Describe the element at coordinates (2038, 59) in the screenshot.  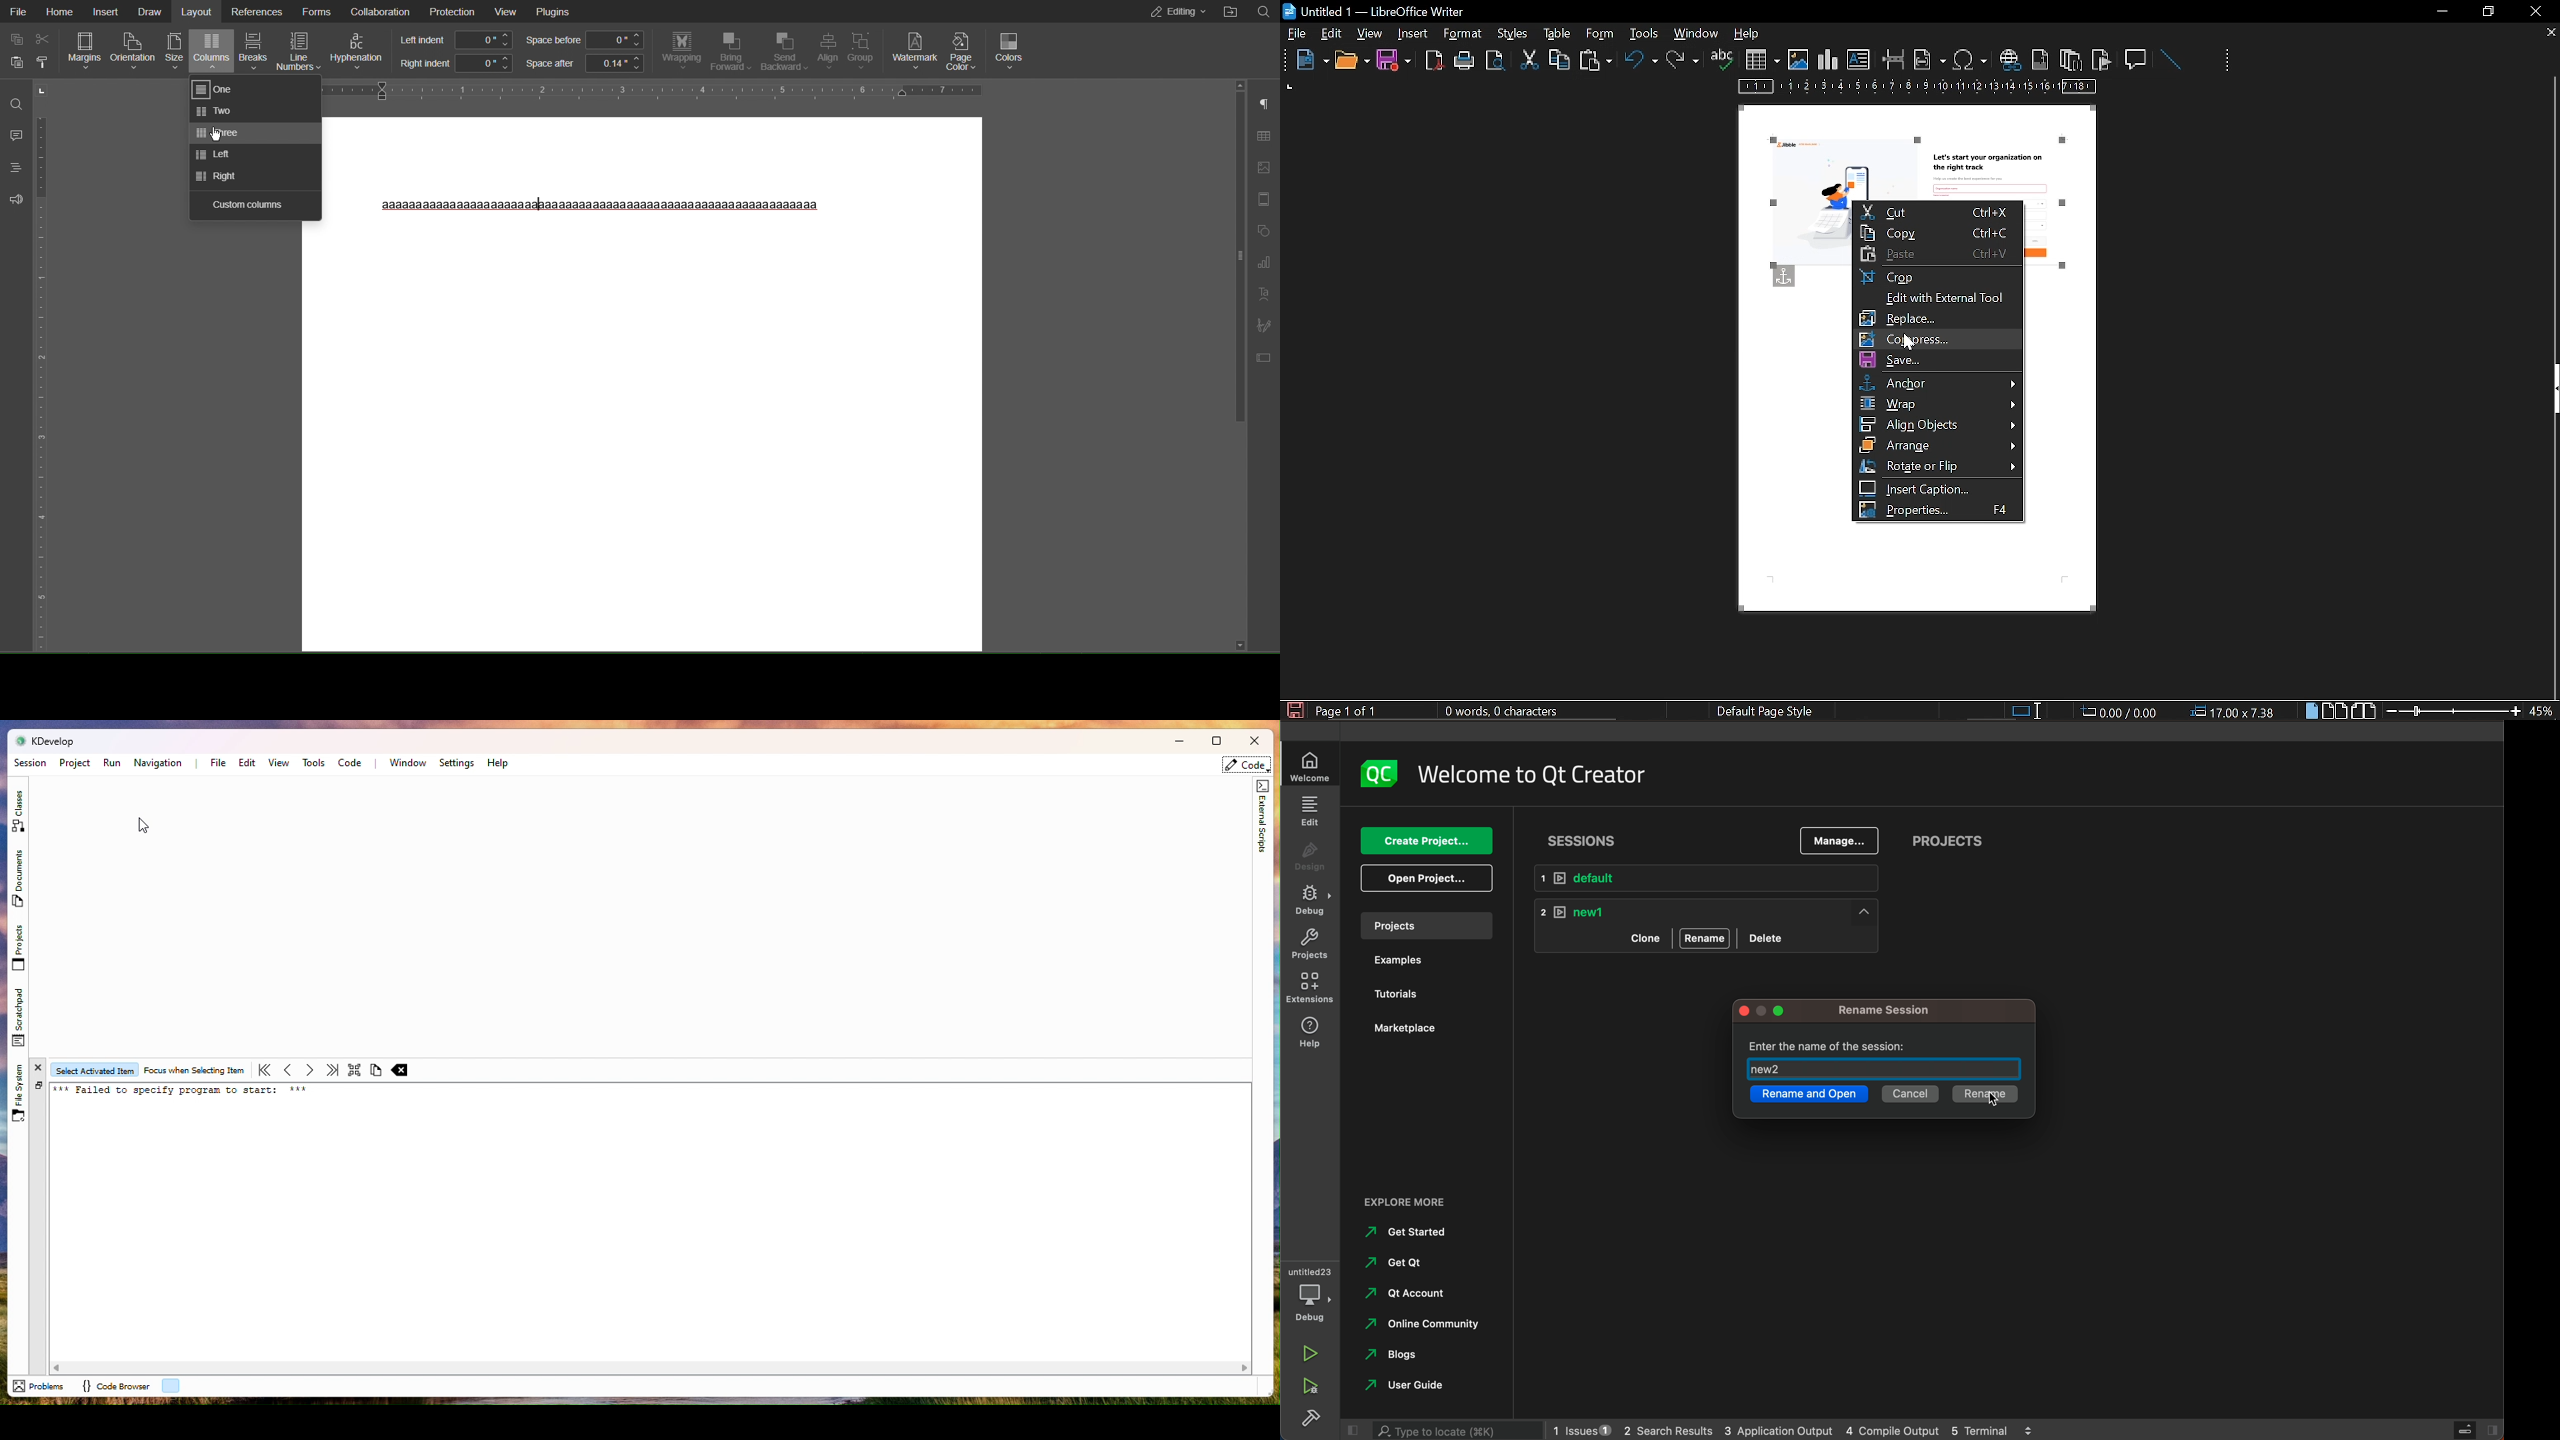
I see `insert footnote` at that location.